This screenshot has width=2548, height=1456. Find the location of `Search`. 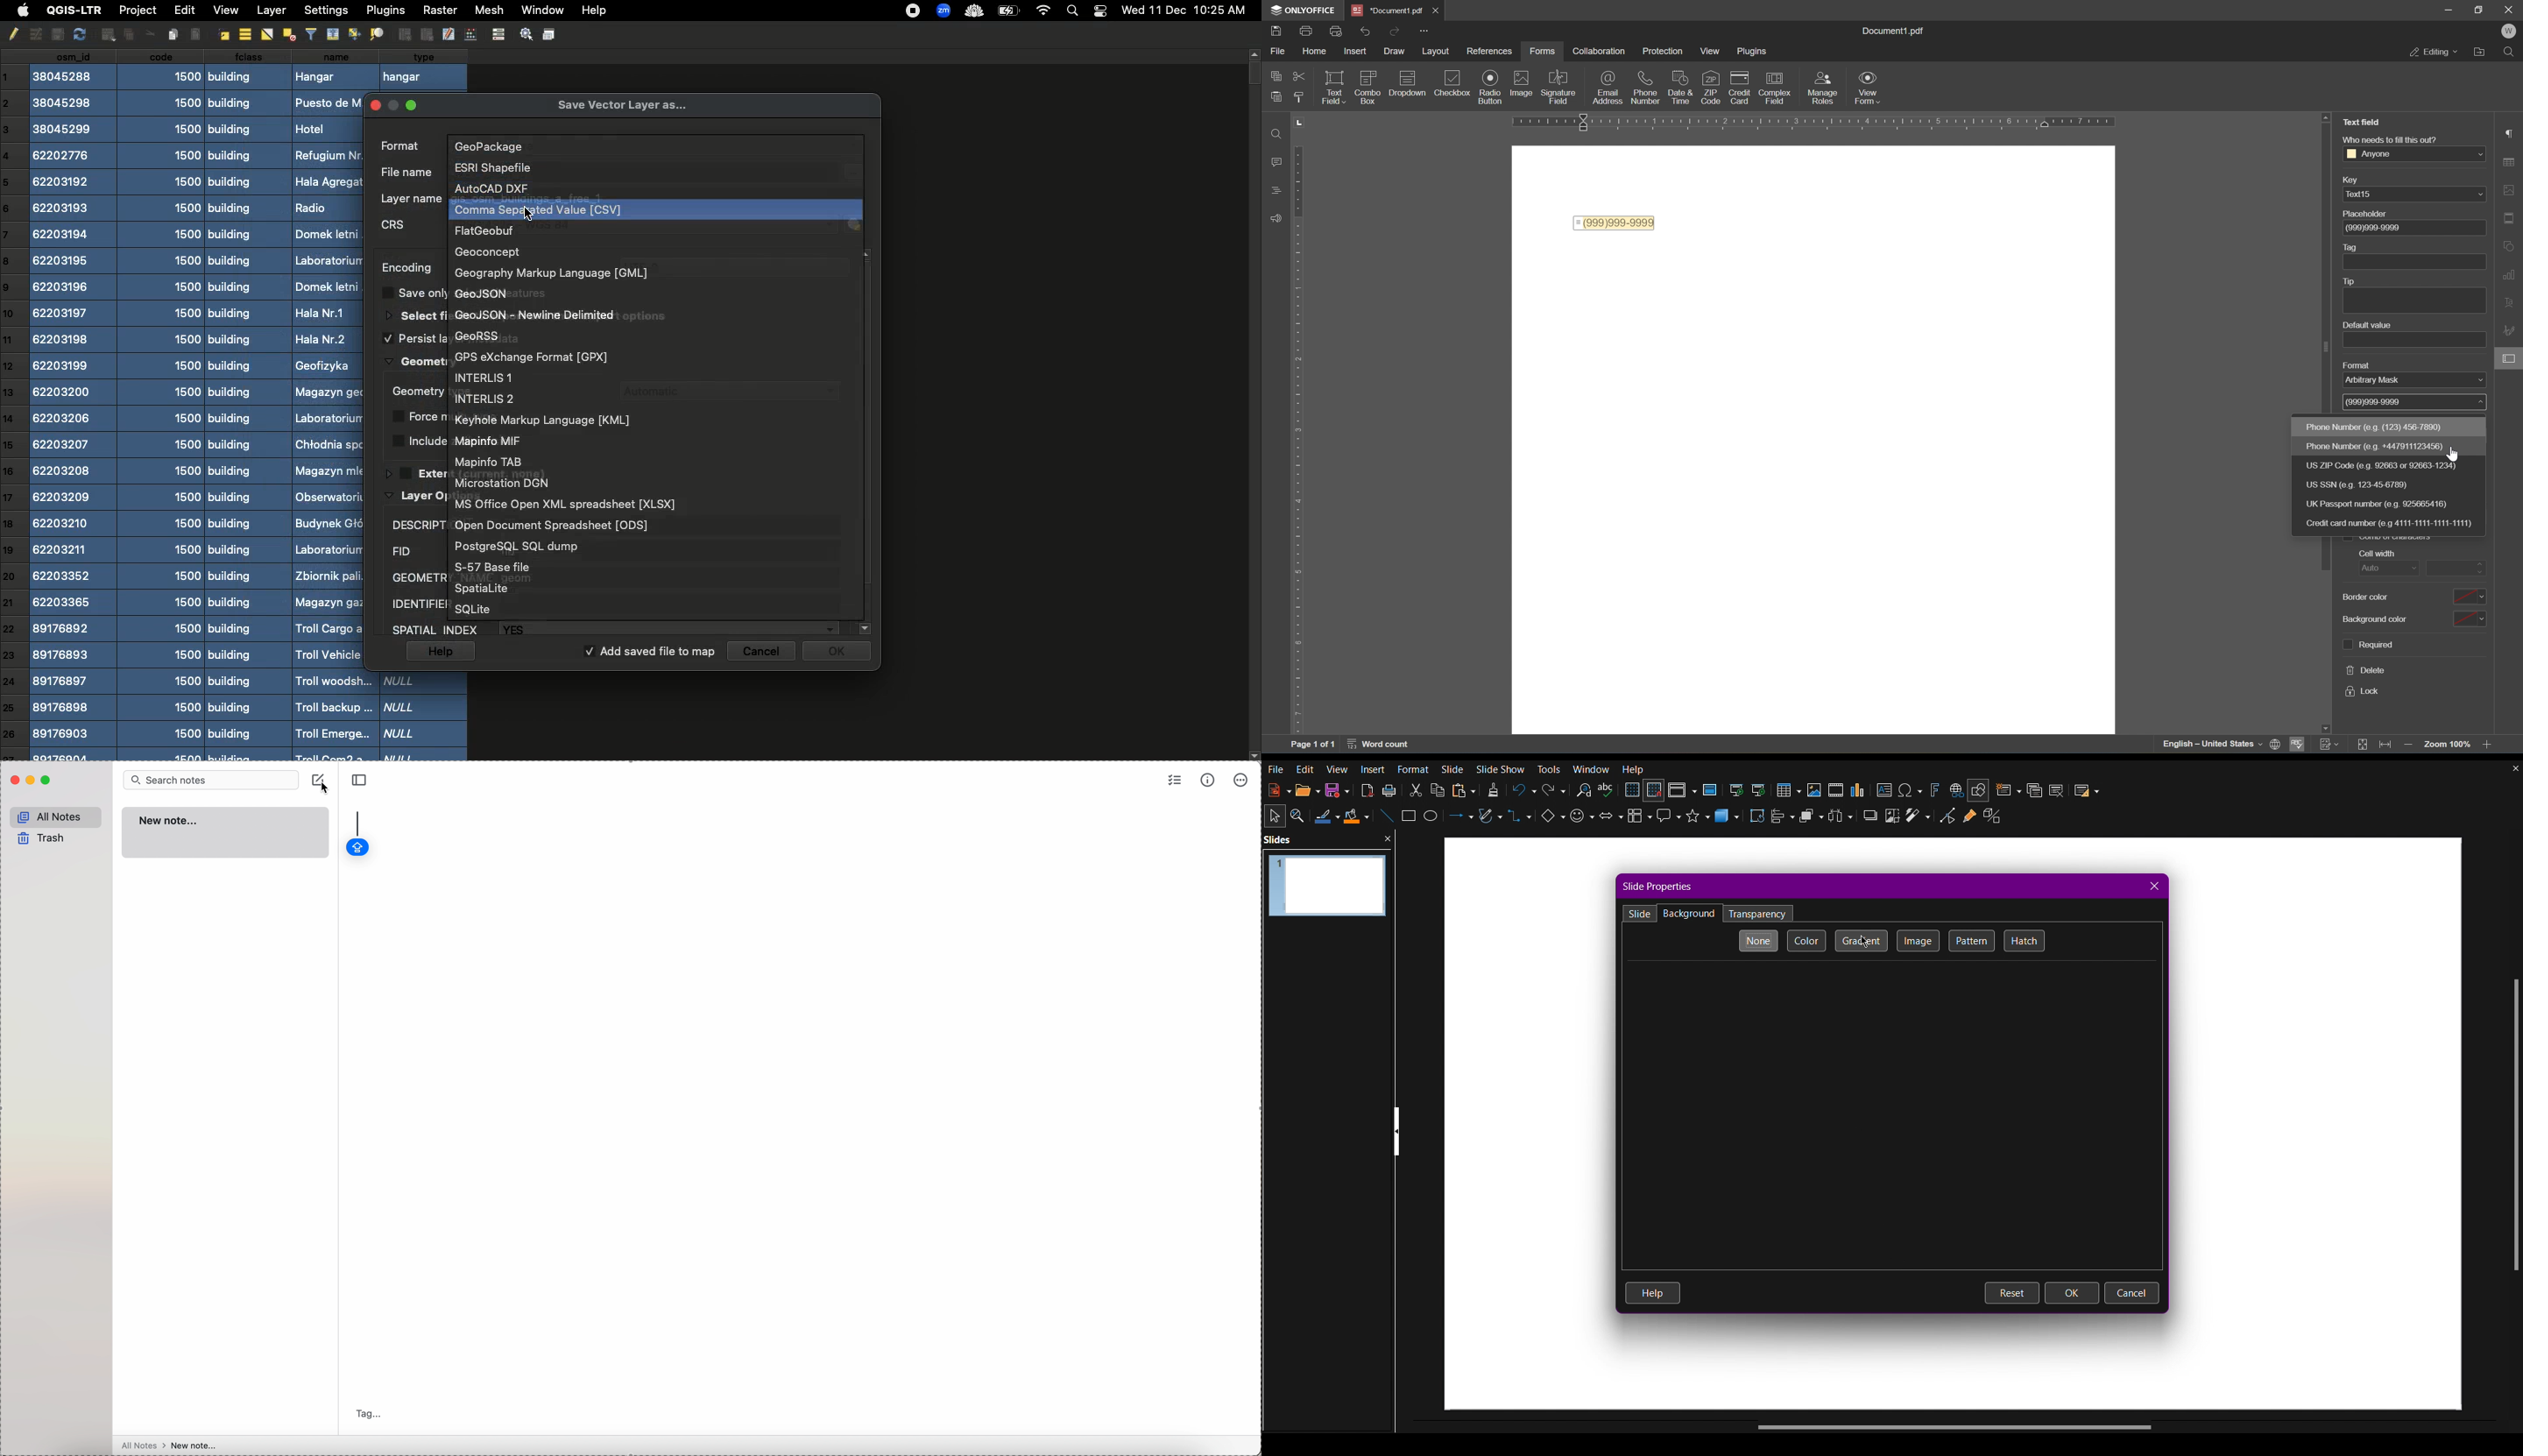

Search is located at coordinates (1074, 10).